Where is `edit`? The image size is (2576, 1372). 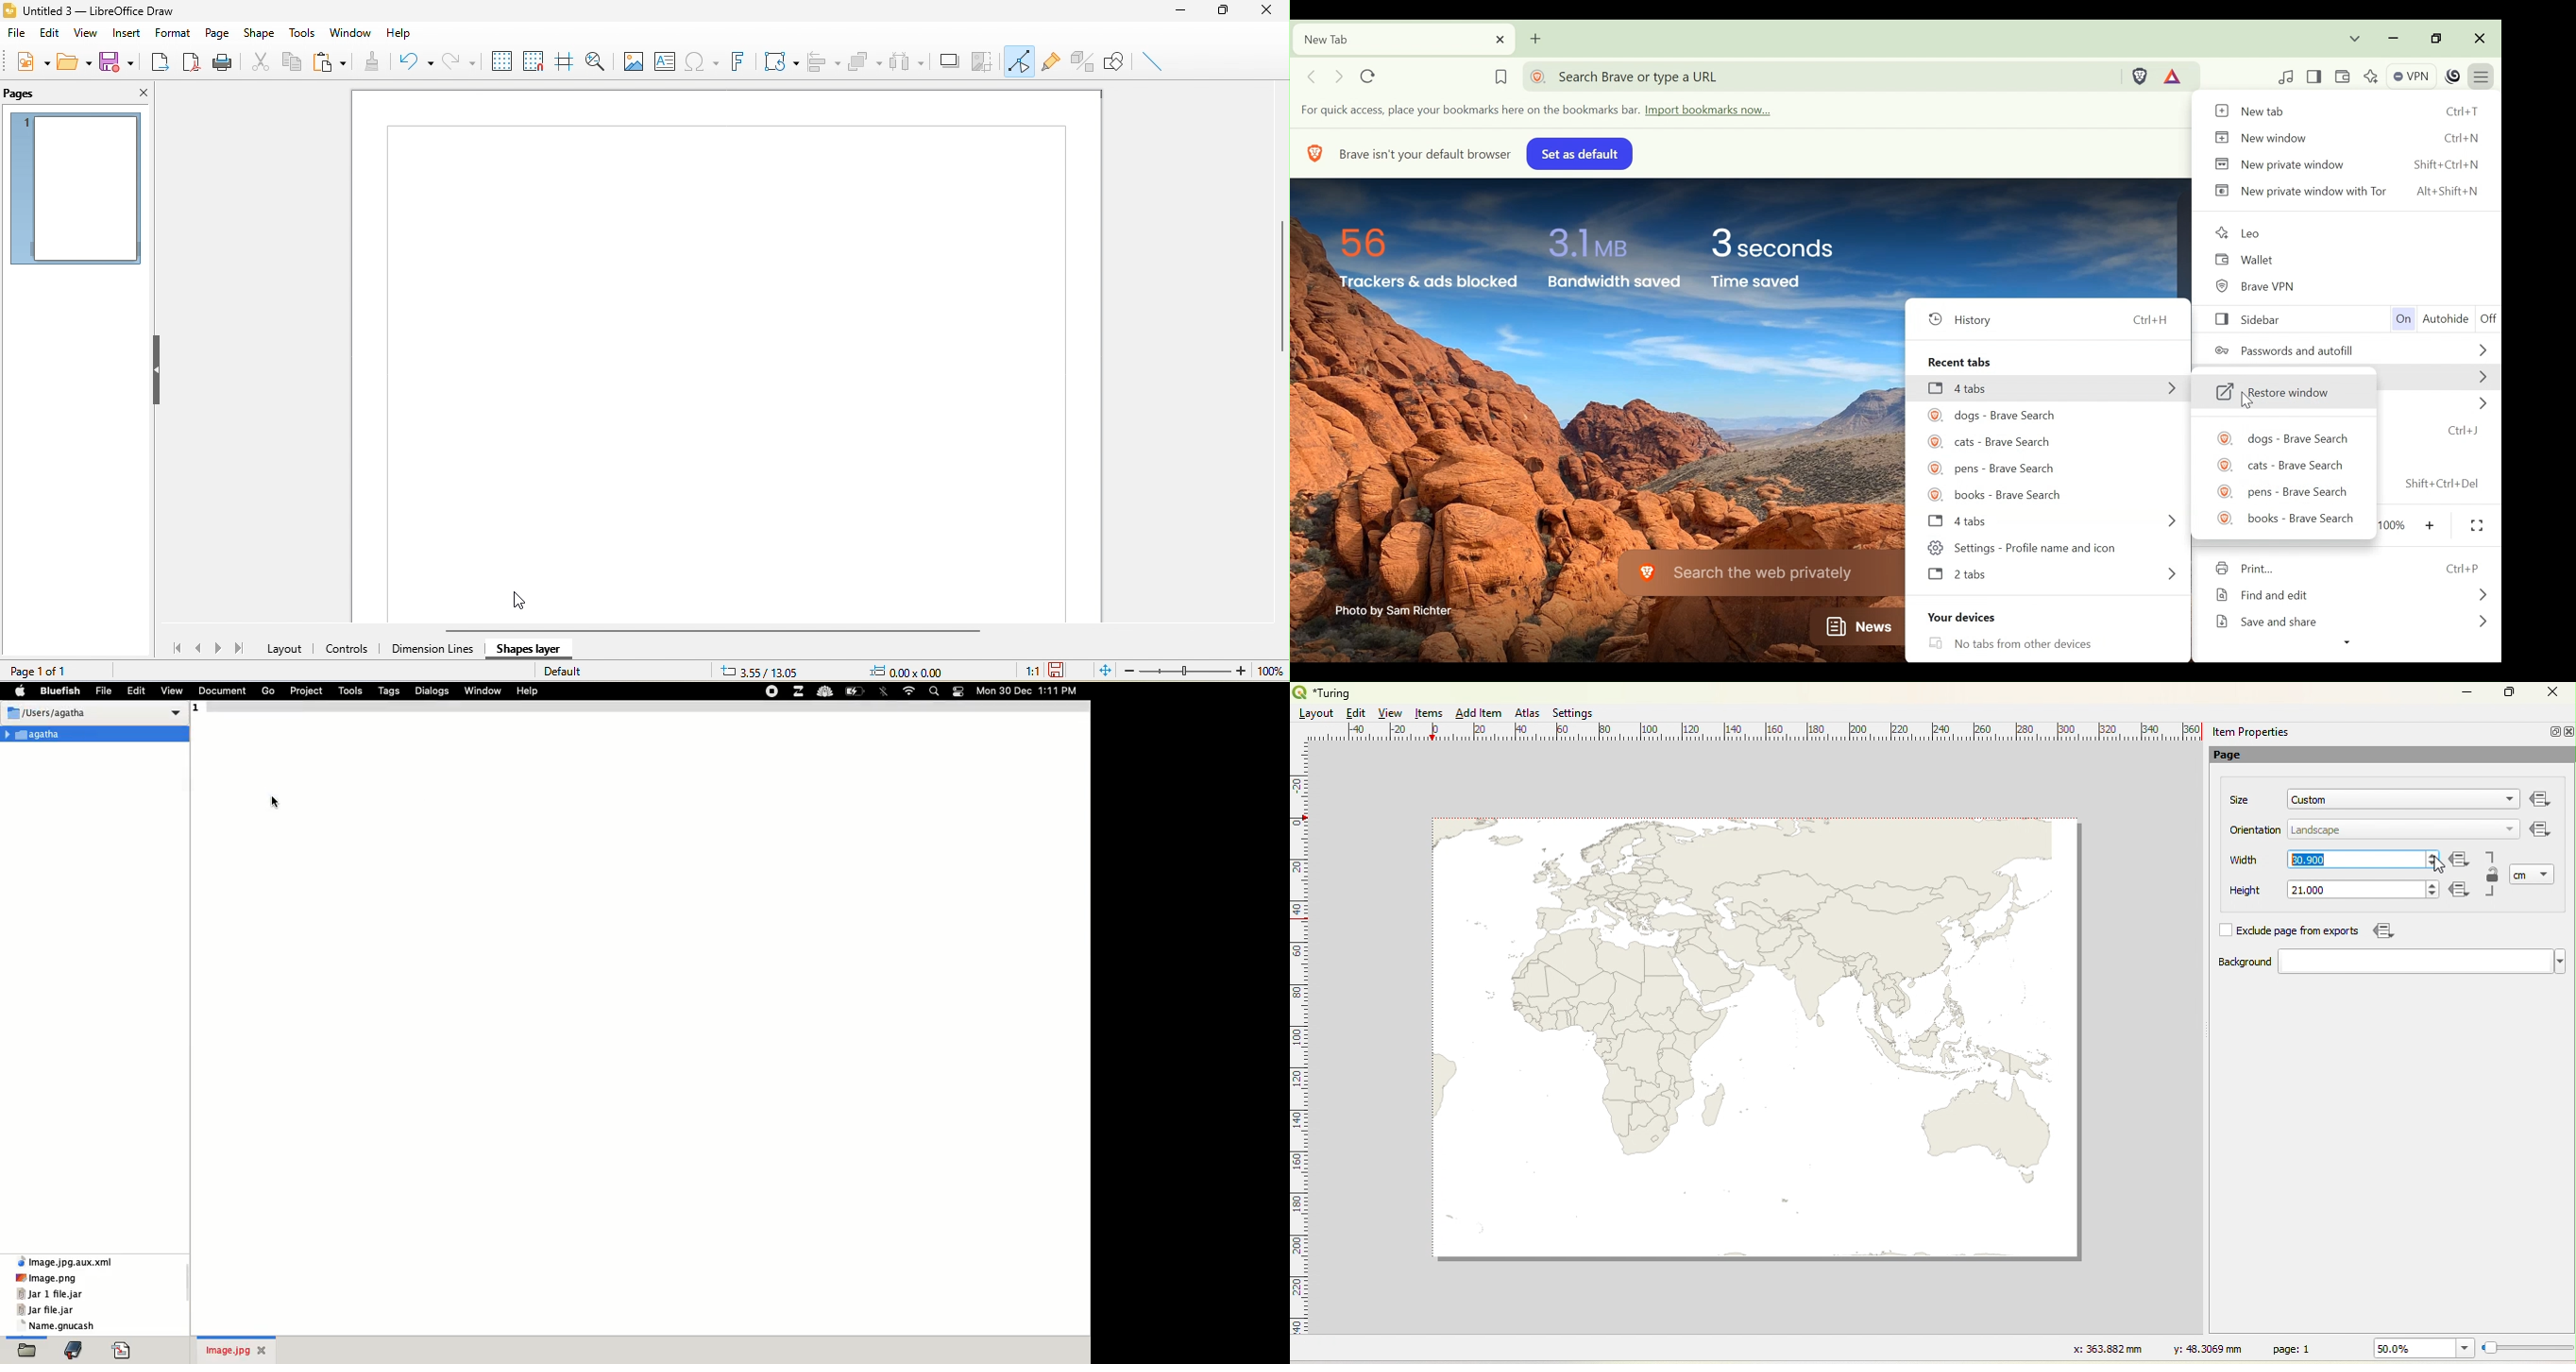 edit is located at coordinates (137, 690).